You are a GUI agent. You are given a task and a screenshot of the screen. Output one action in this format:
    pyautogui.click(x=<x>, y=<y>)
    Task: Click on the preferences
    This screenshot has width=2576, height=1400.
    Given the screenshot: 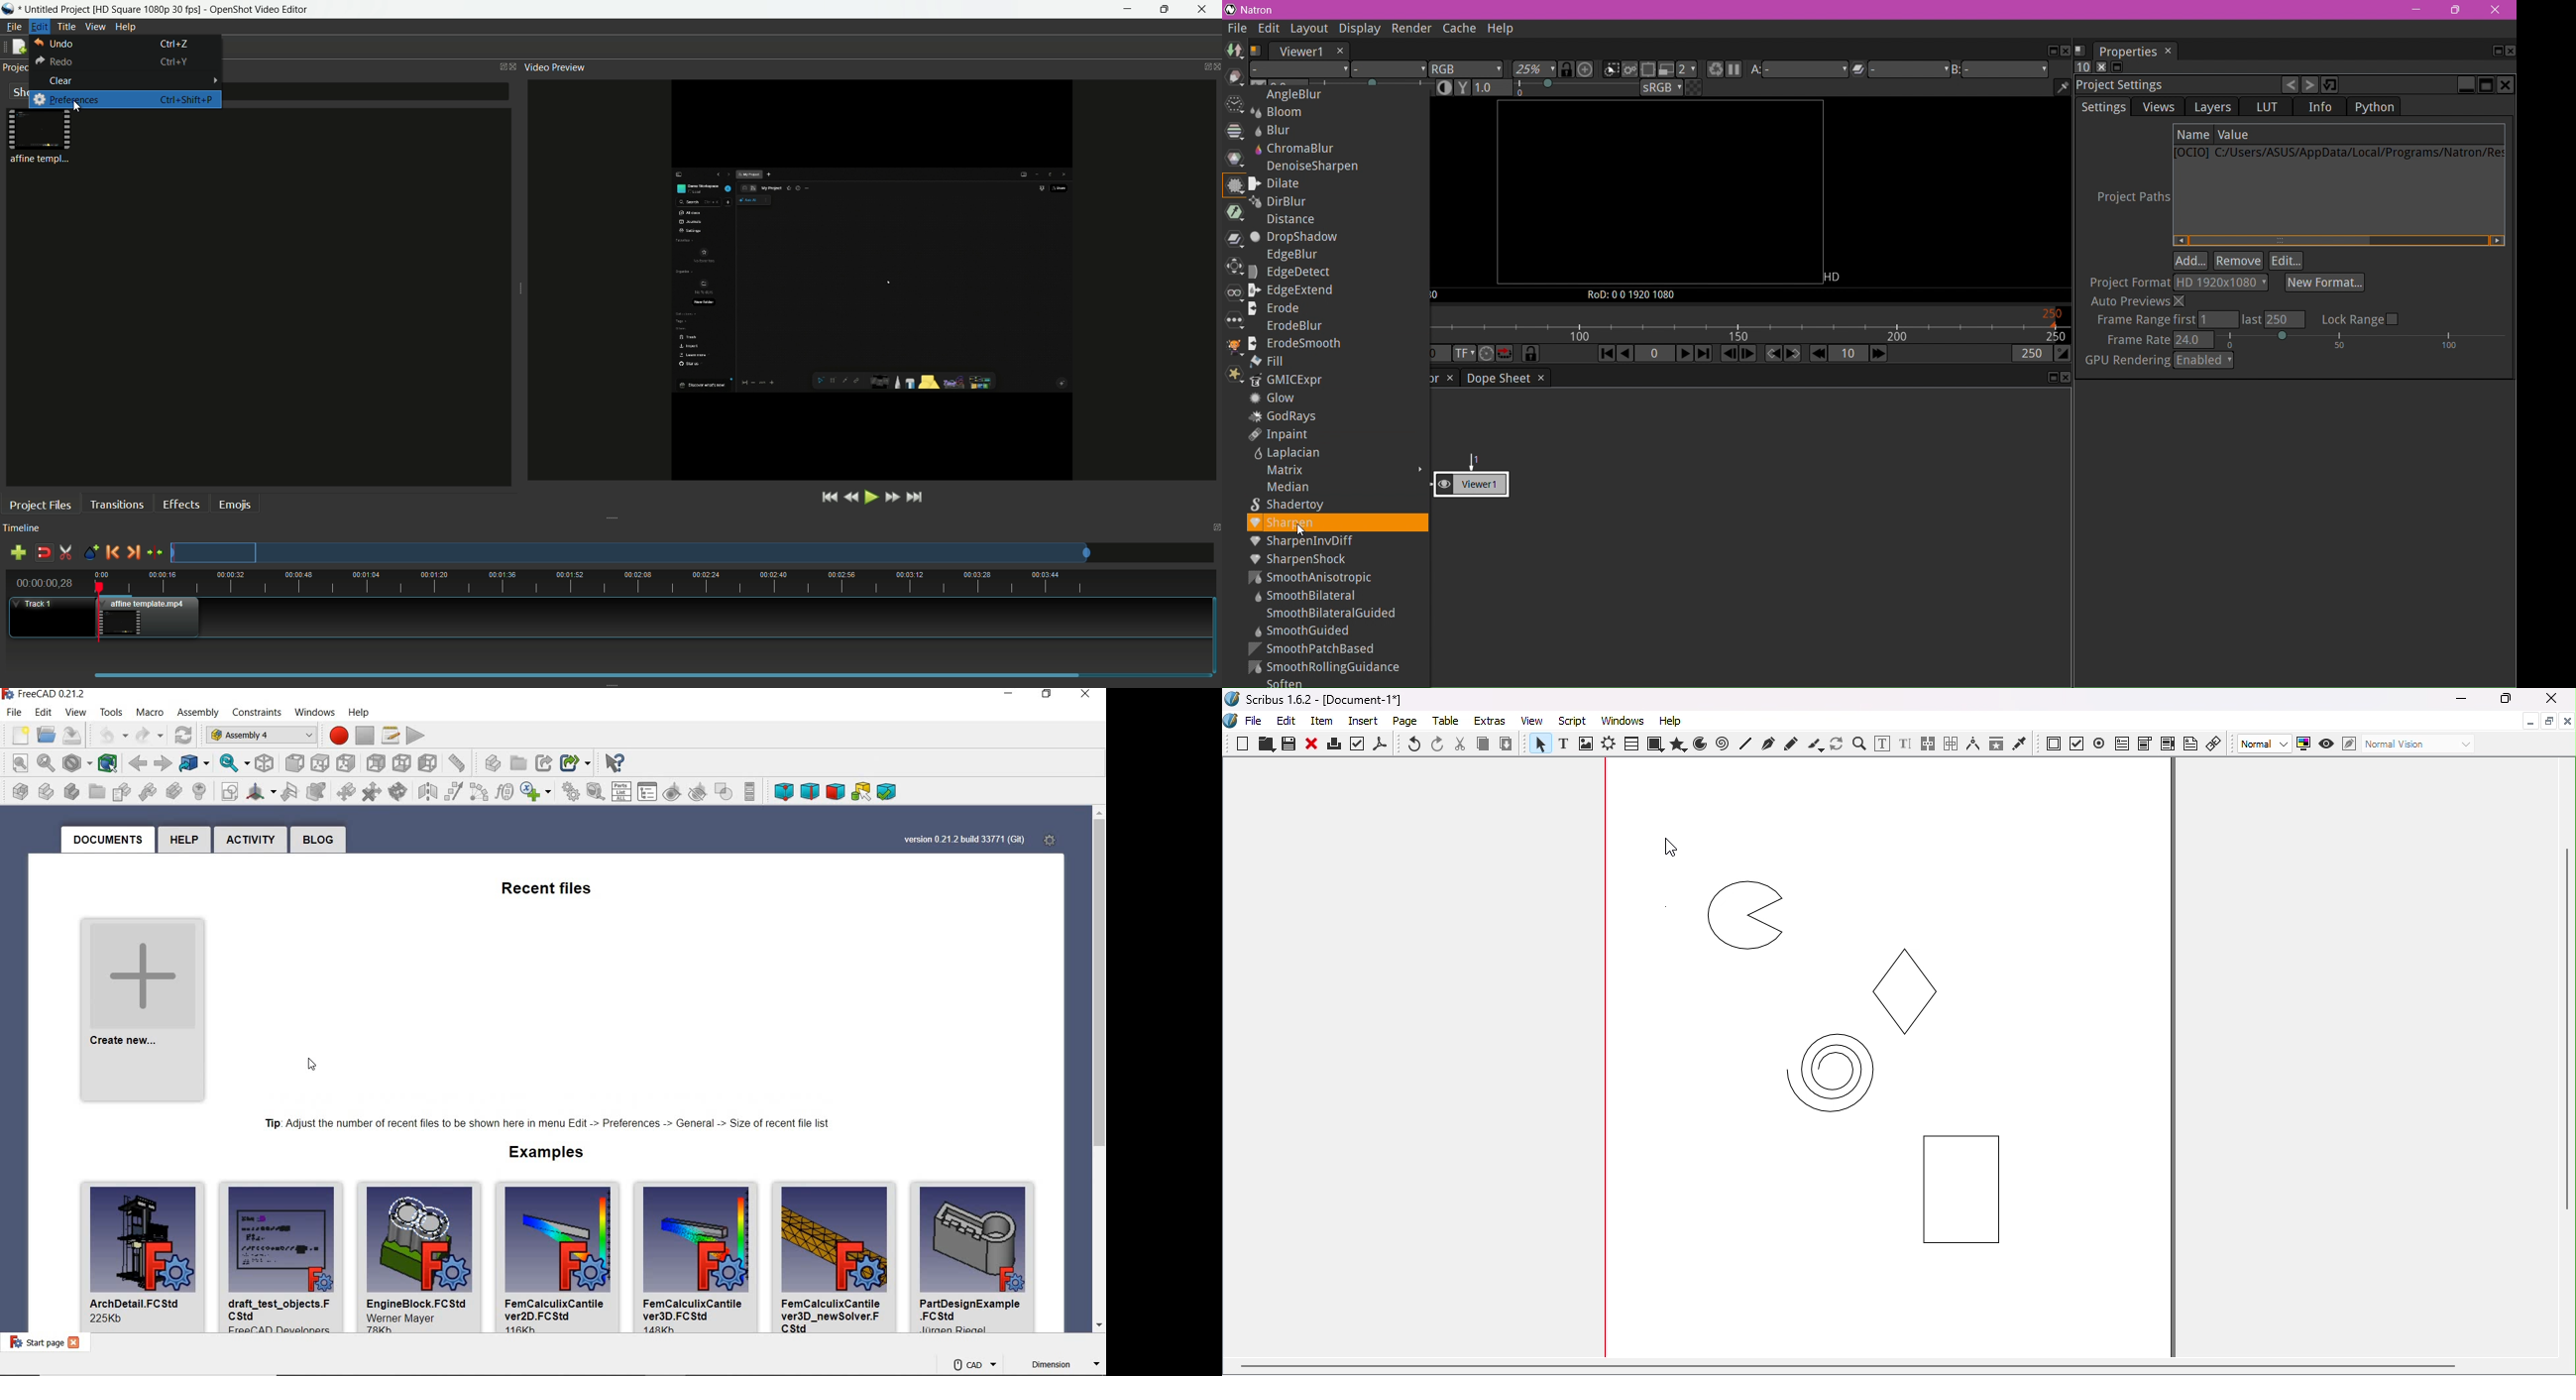 What is the action you would take?
    pyautogui.click(x=72, y=99)
    